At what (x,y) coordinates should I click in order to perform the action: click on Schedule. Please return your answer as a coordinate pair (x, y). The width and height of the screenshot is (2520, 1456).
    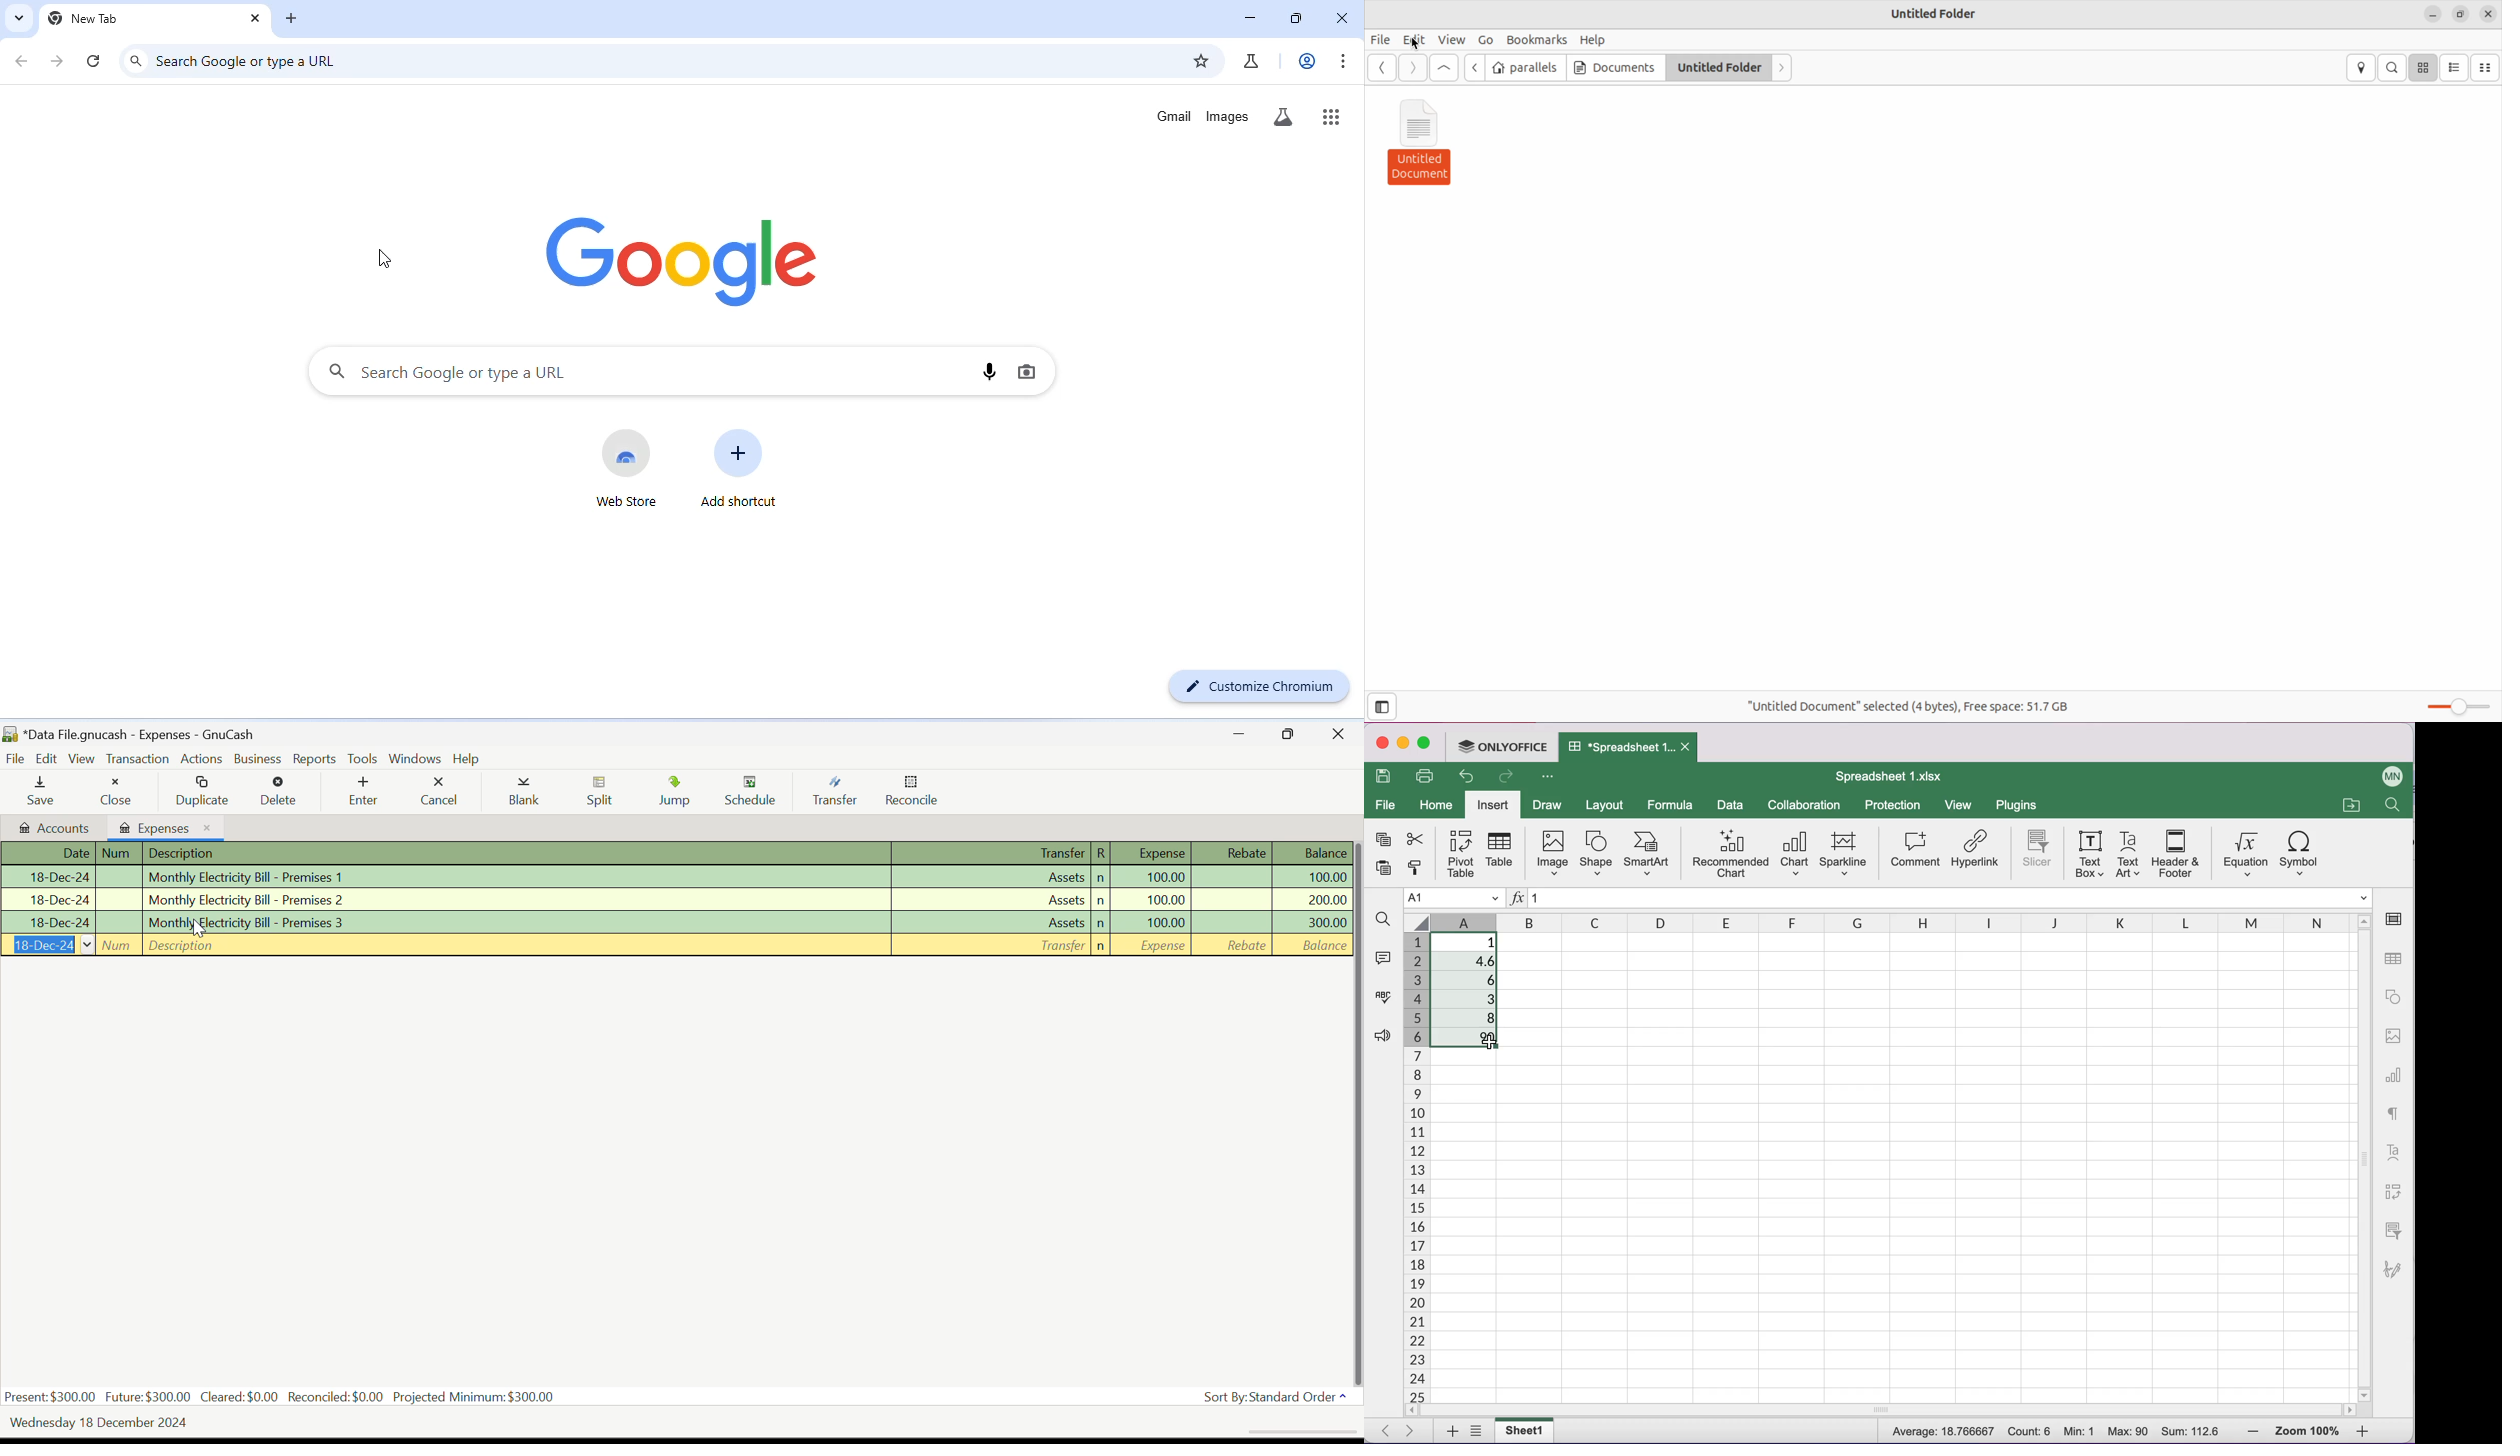
    Looking at the image, I should click on (758, 793).